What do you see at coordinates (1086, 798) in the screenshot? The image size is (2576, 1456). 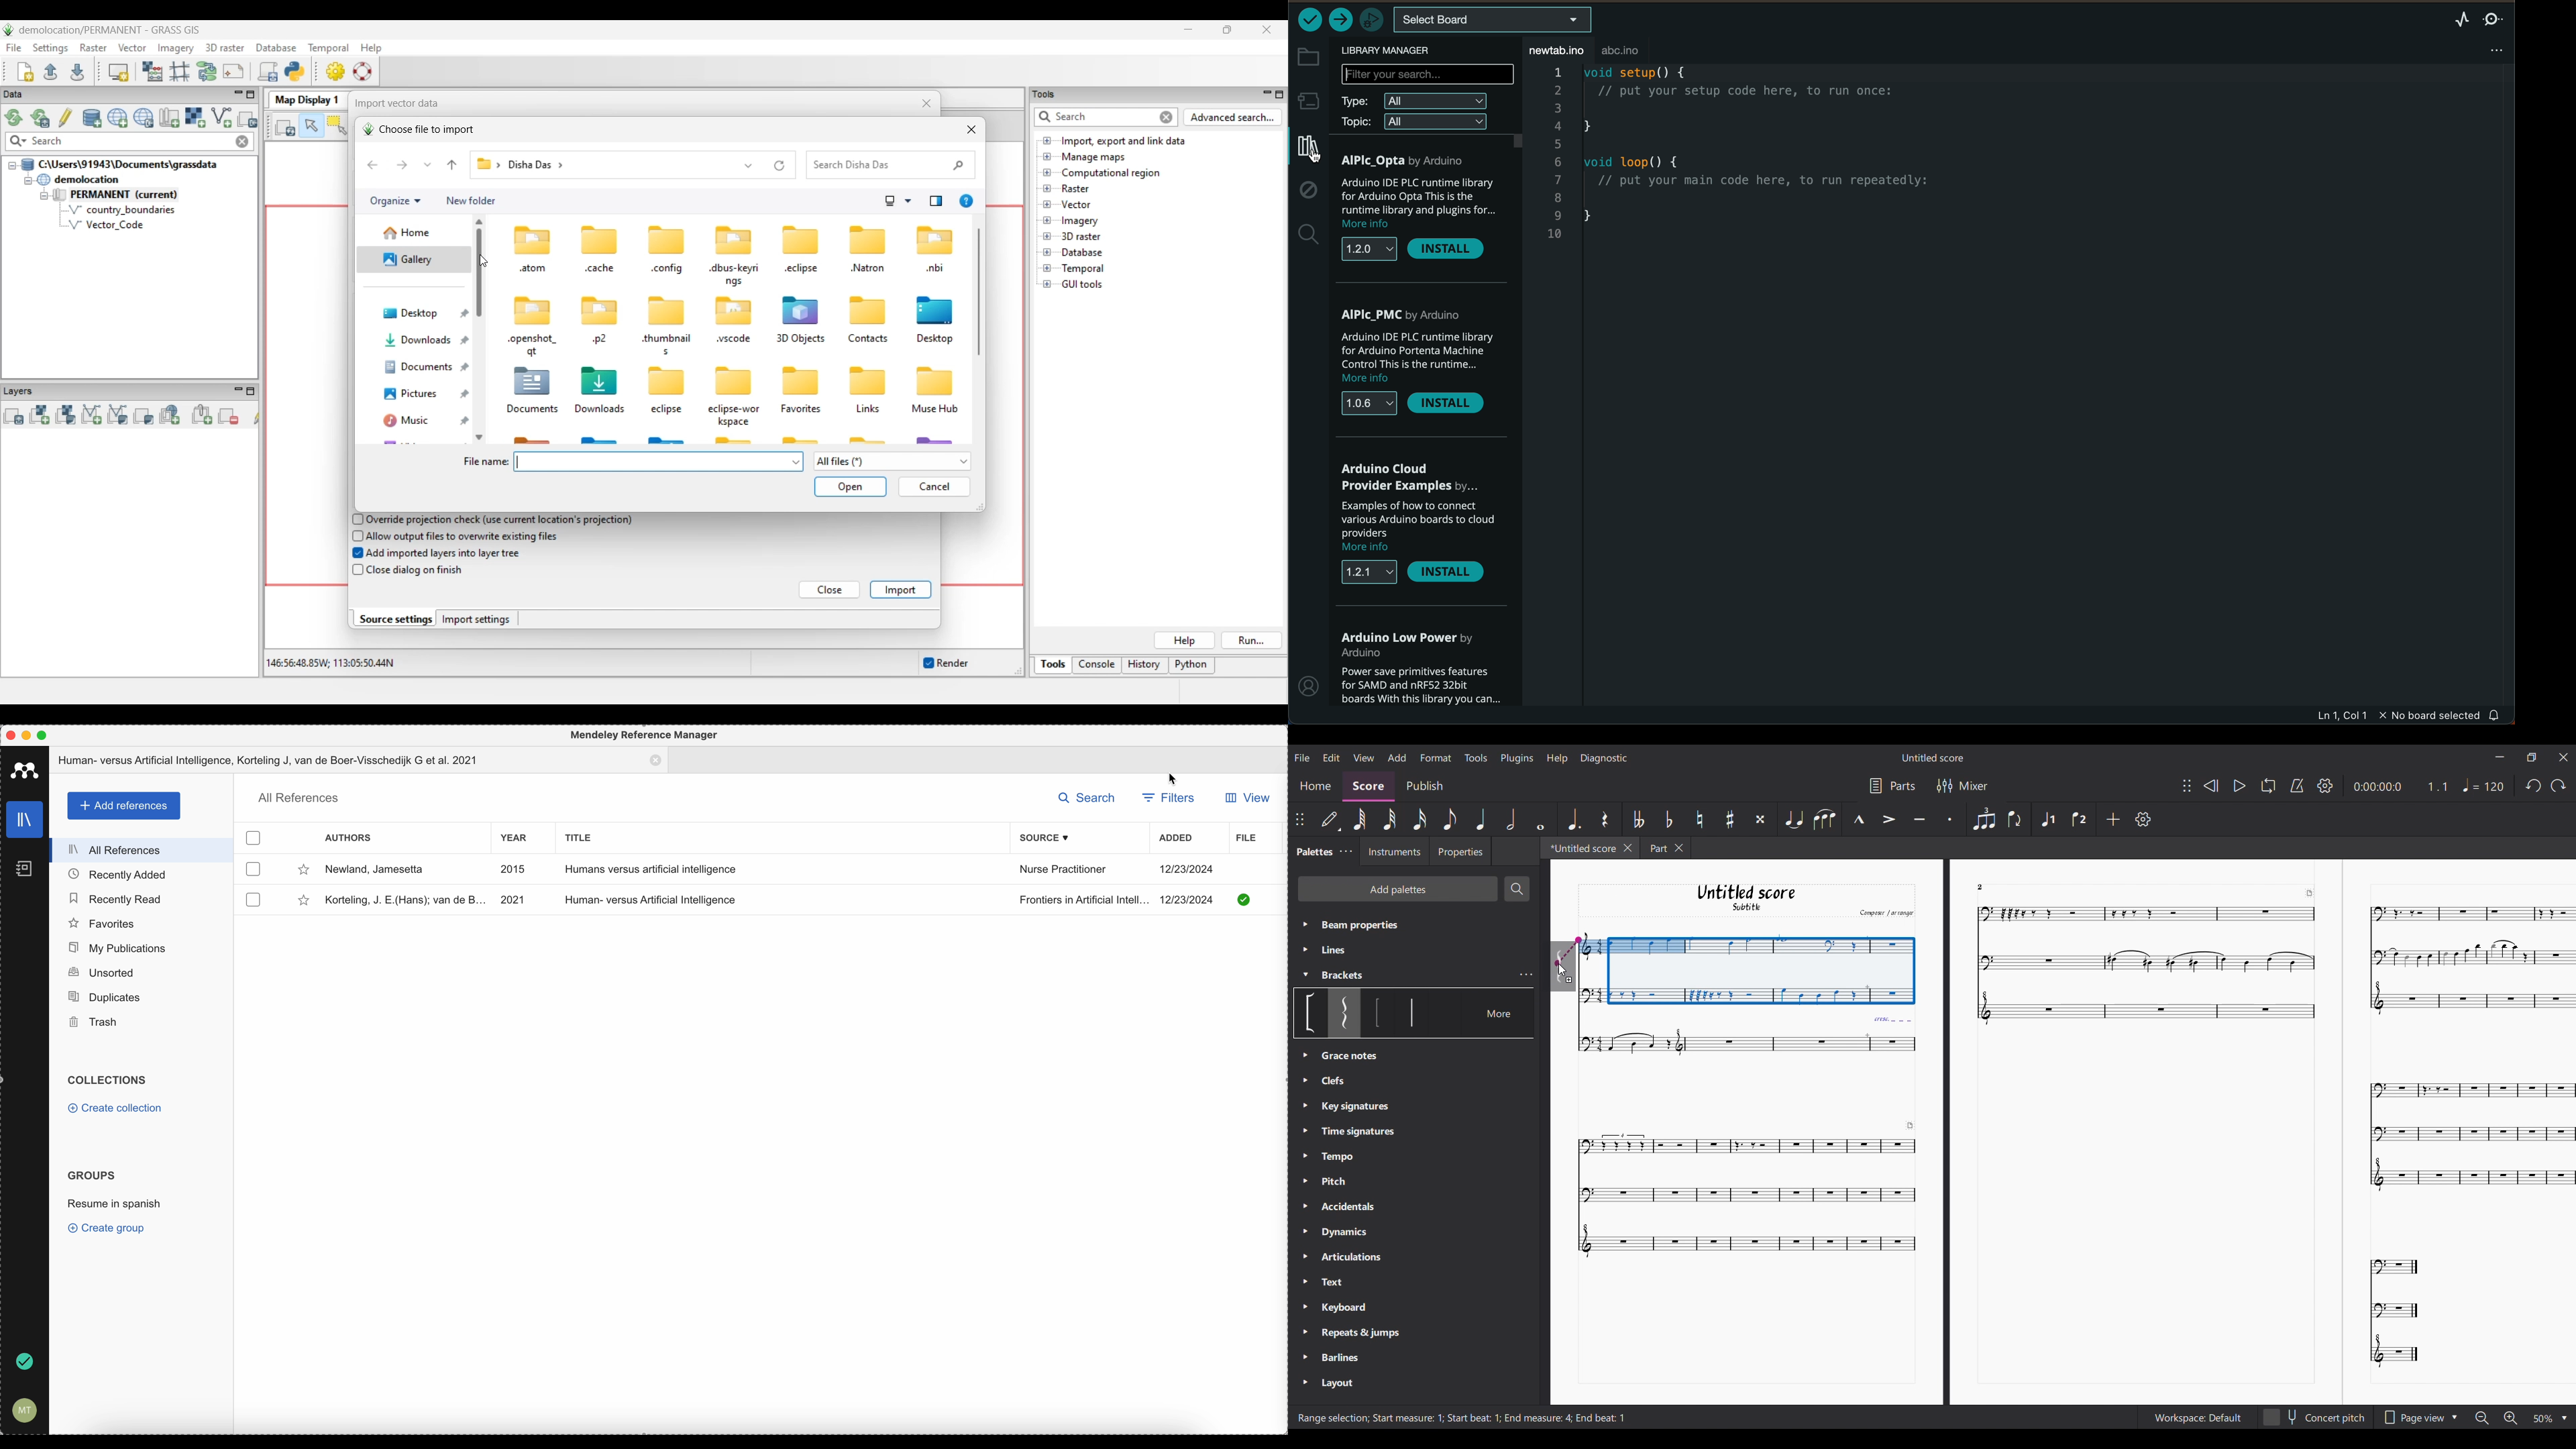 I see `search` at bounding box center [1086, 798].